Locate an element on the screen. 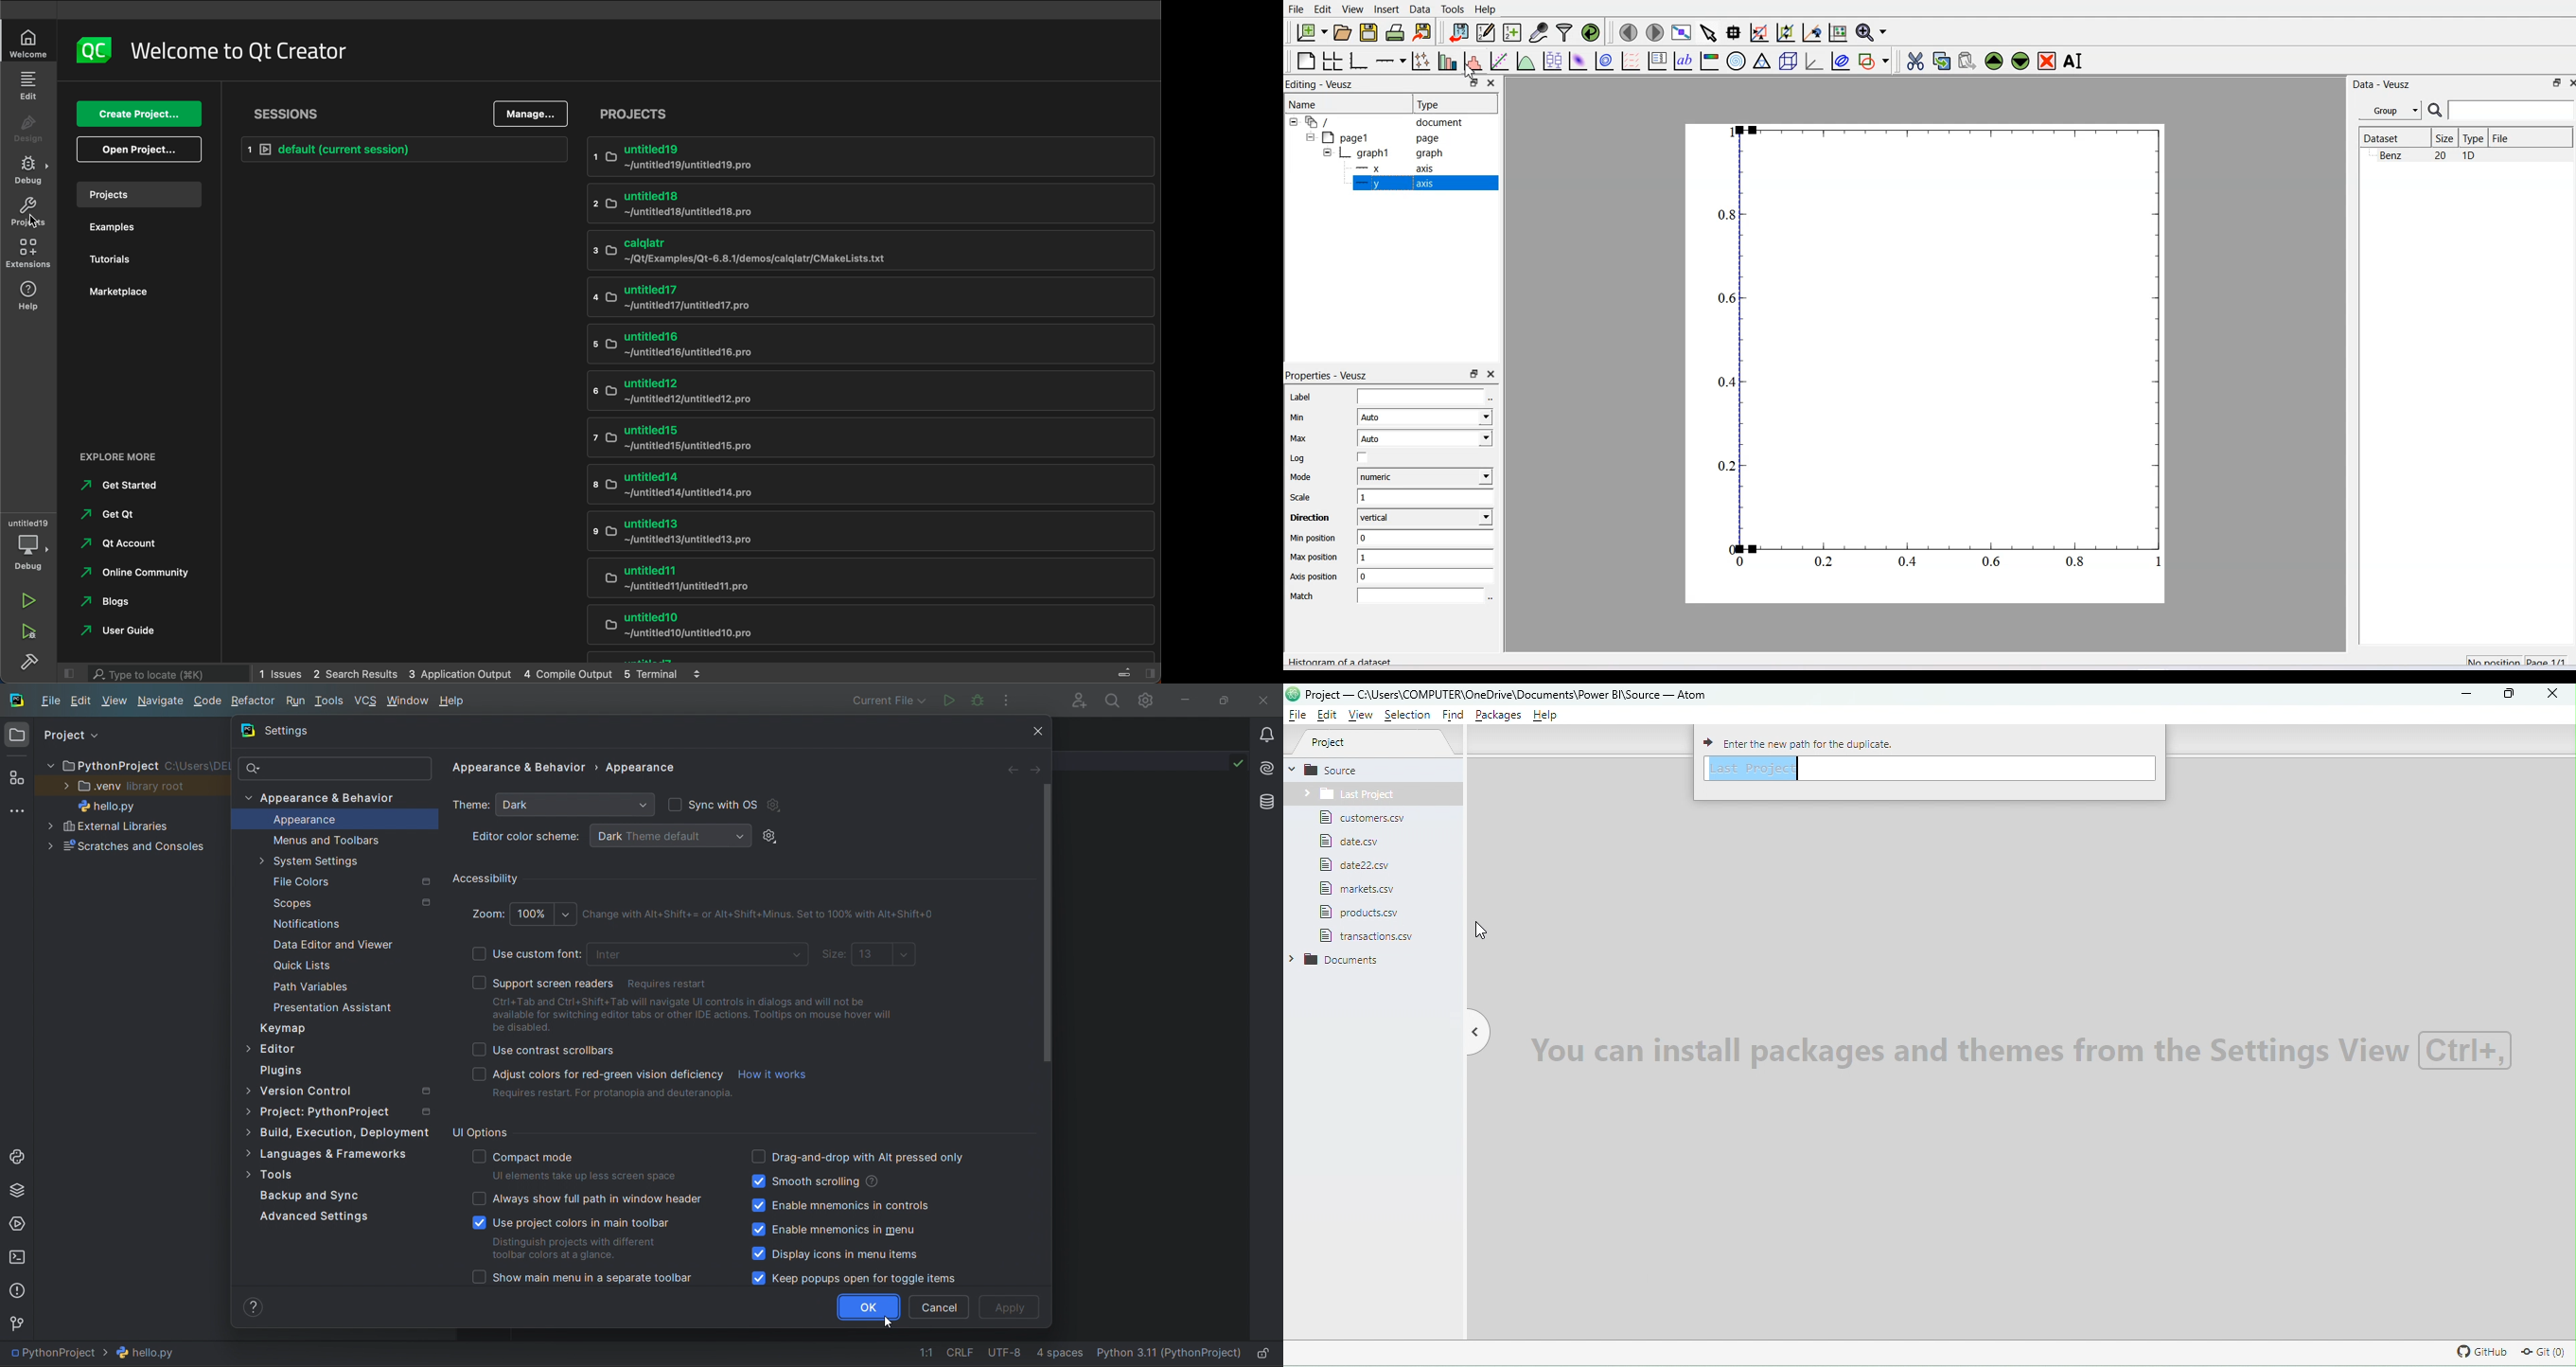 Image resolution: width=2576 pixels, height=1372 pixels. File is located at coordinates (1360, 913).